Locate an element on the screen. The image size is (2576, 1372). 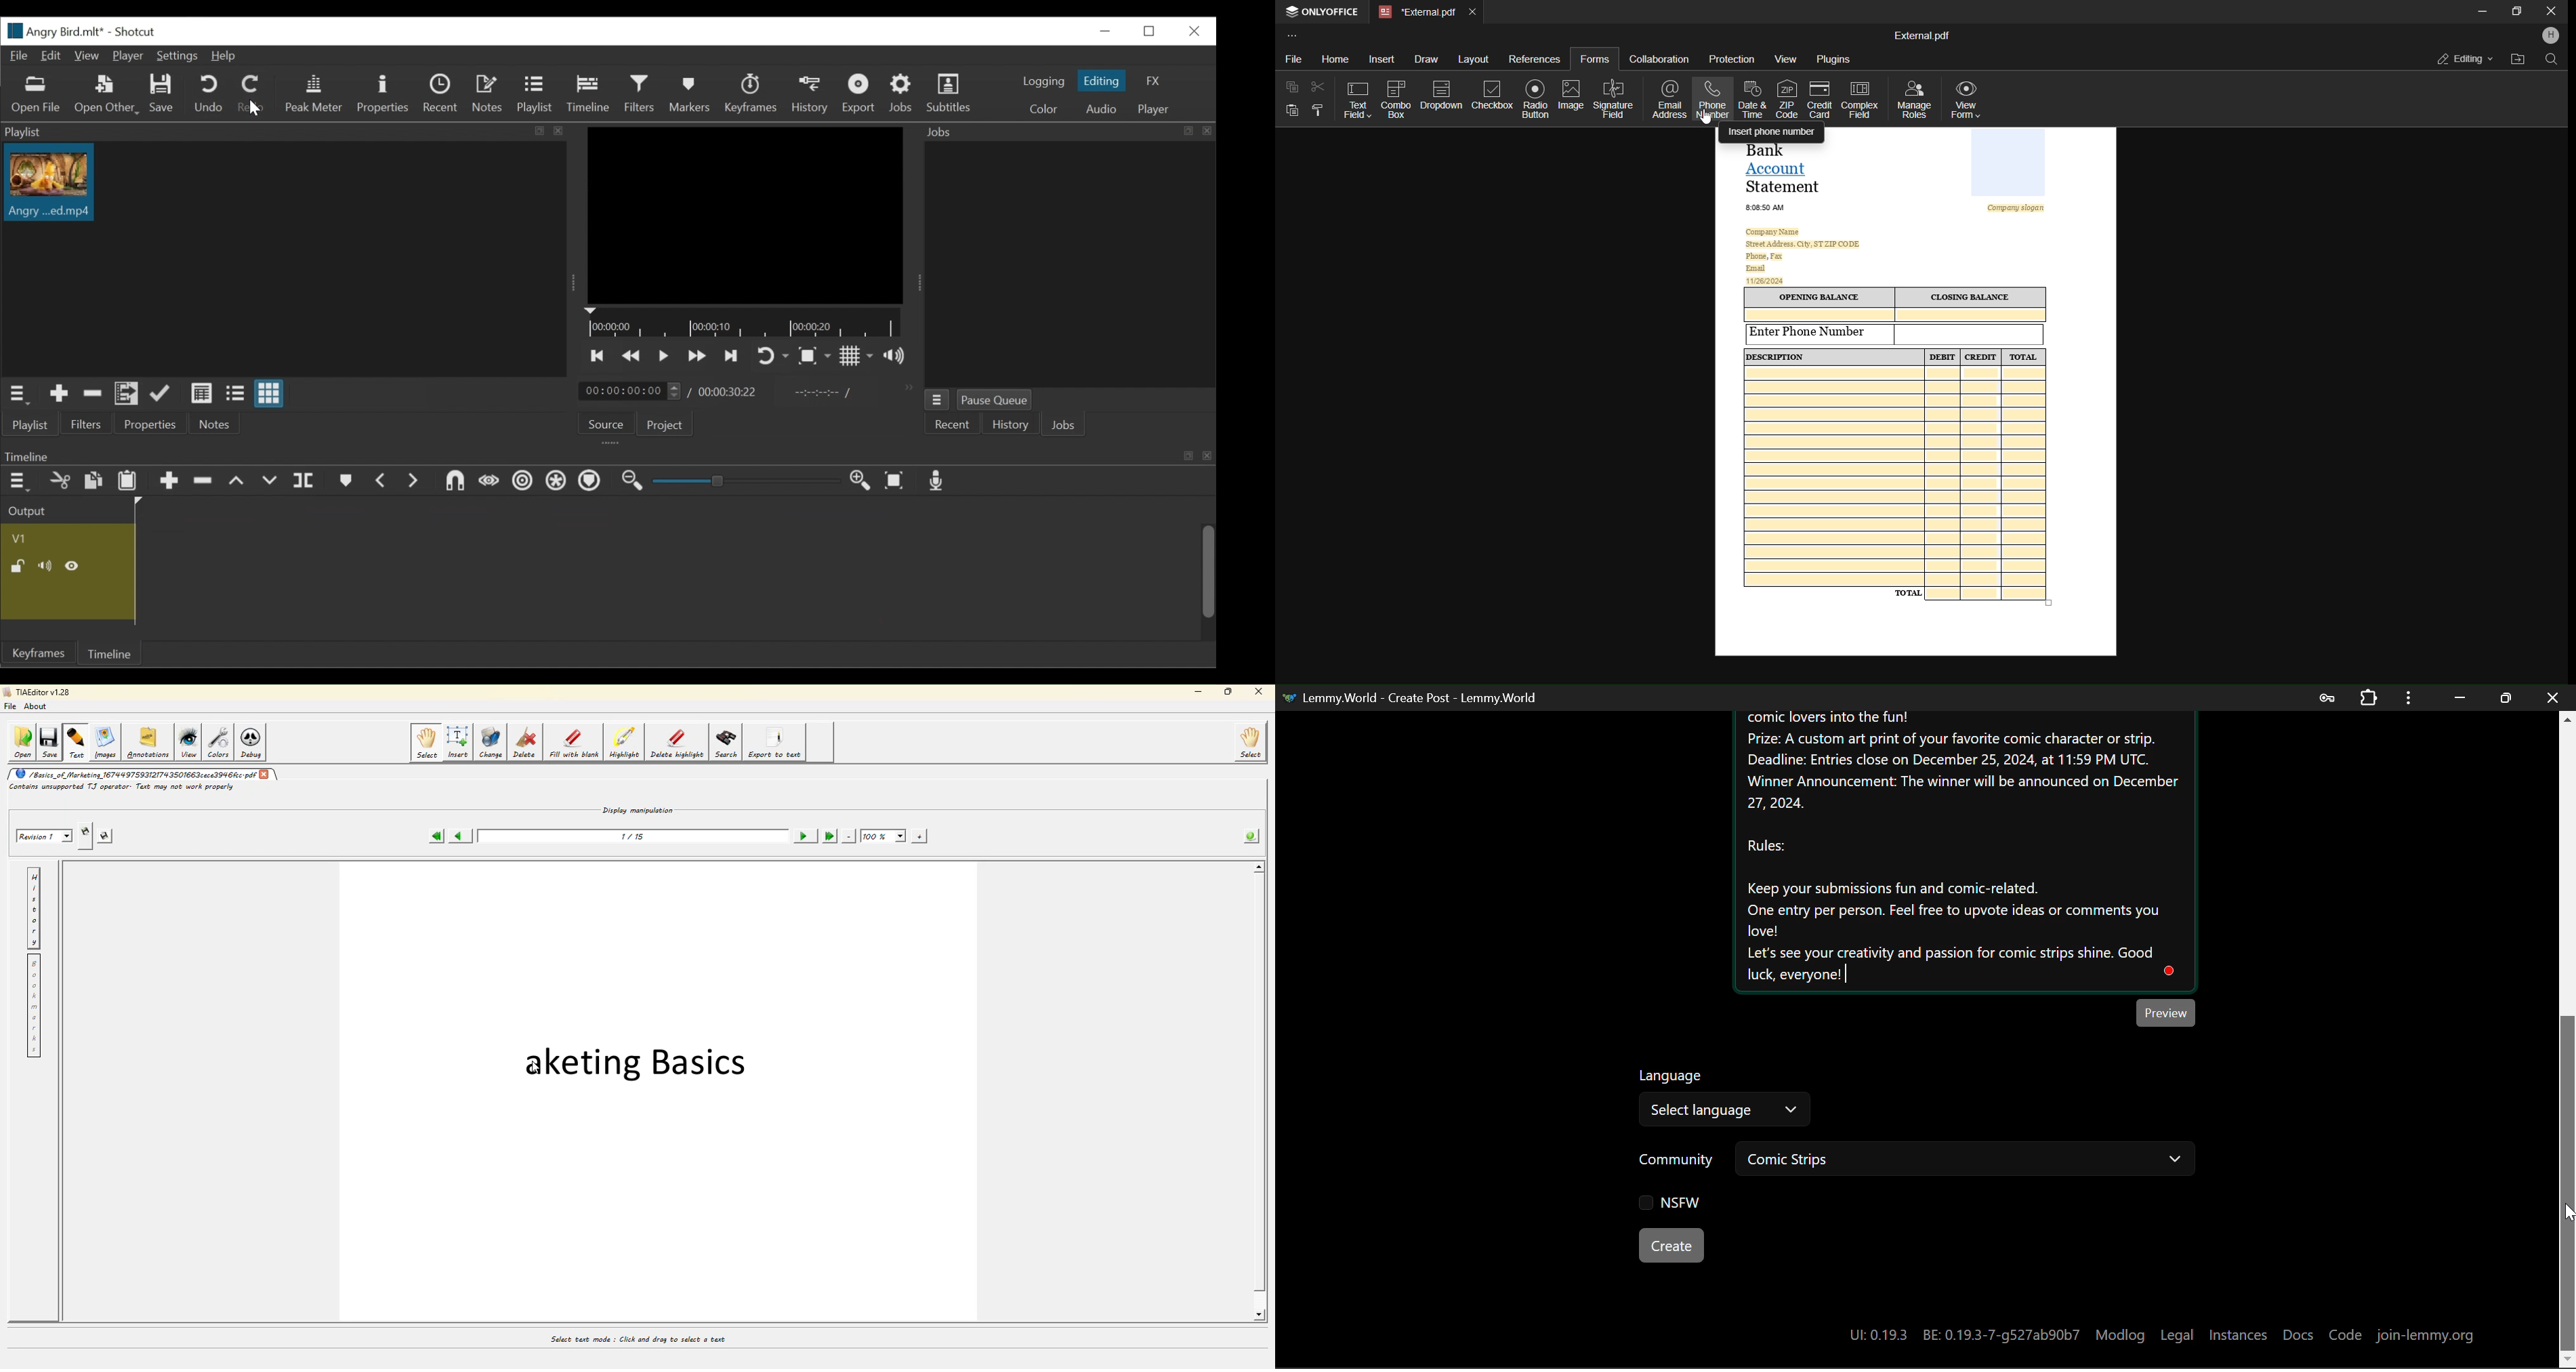
NSFW is located at coordinates (1669, 1204).